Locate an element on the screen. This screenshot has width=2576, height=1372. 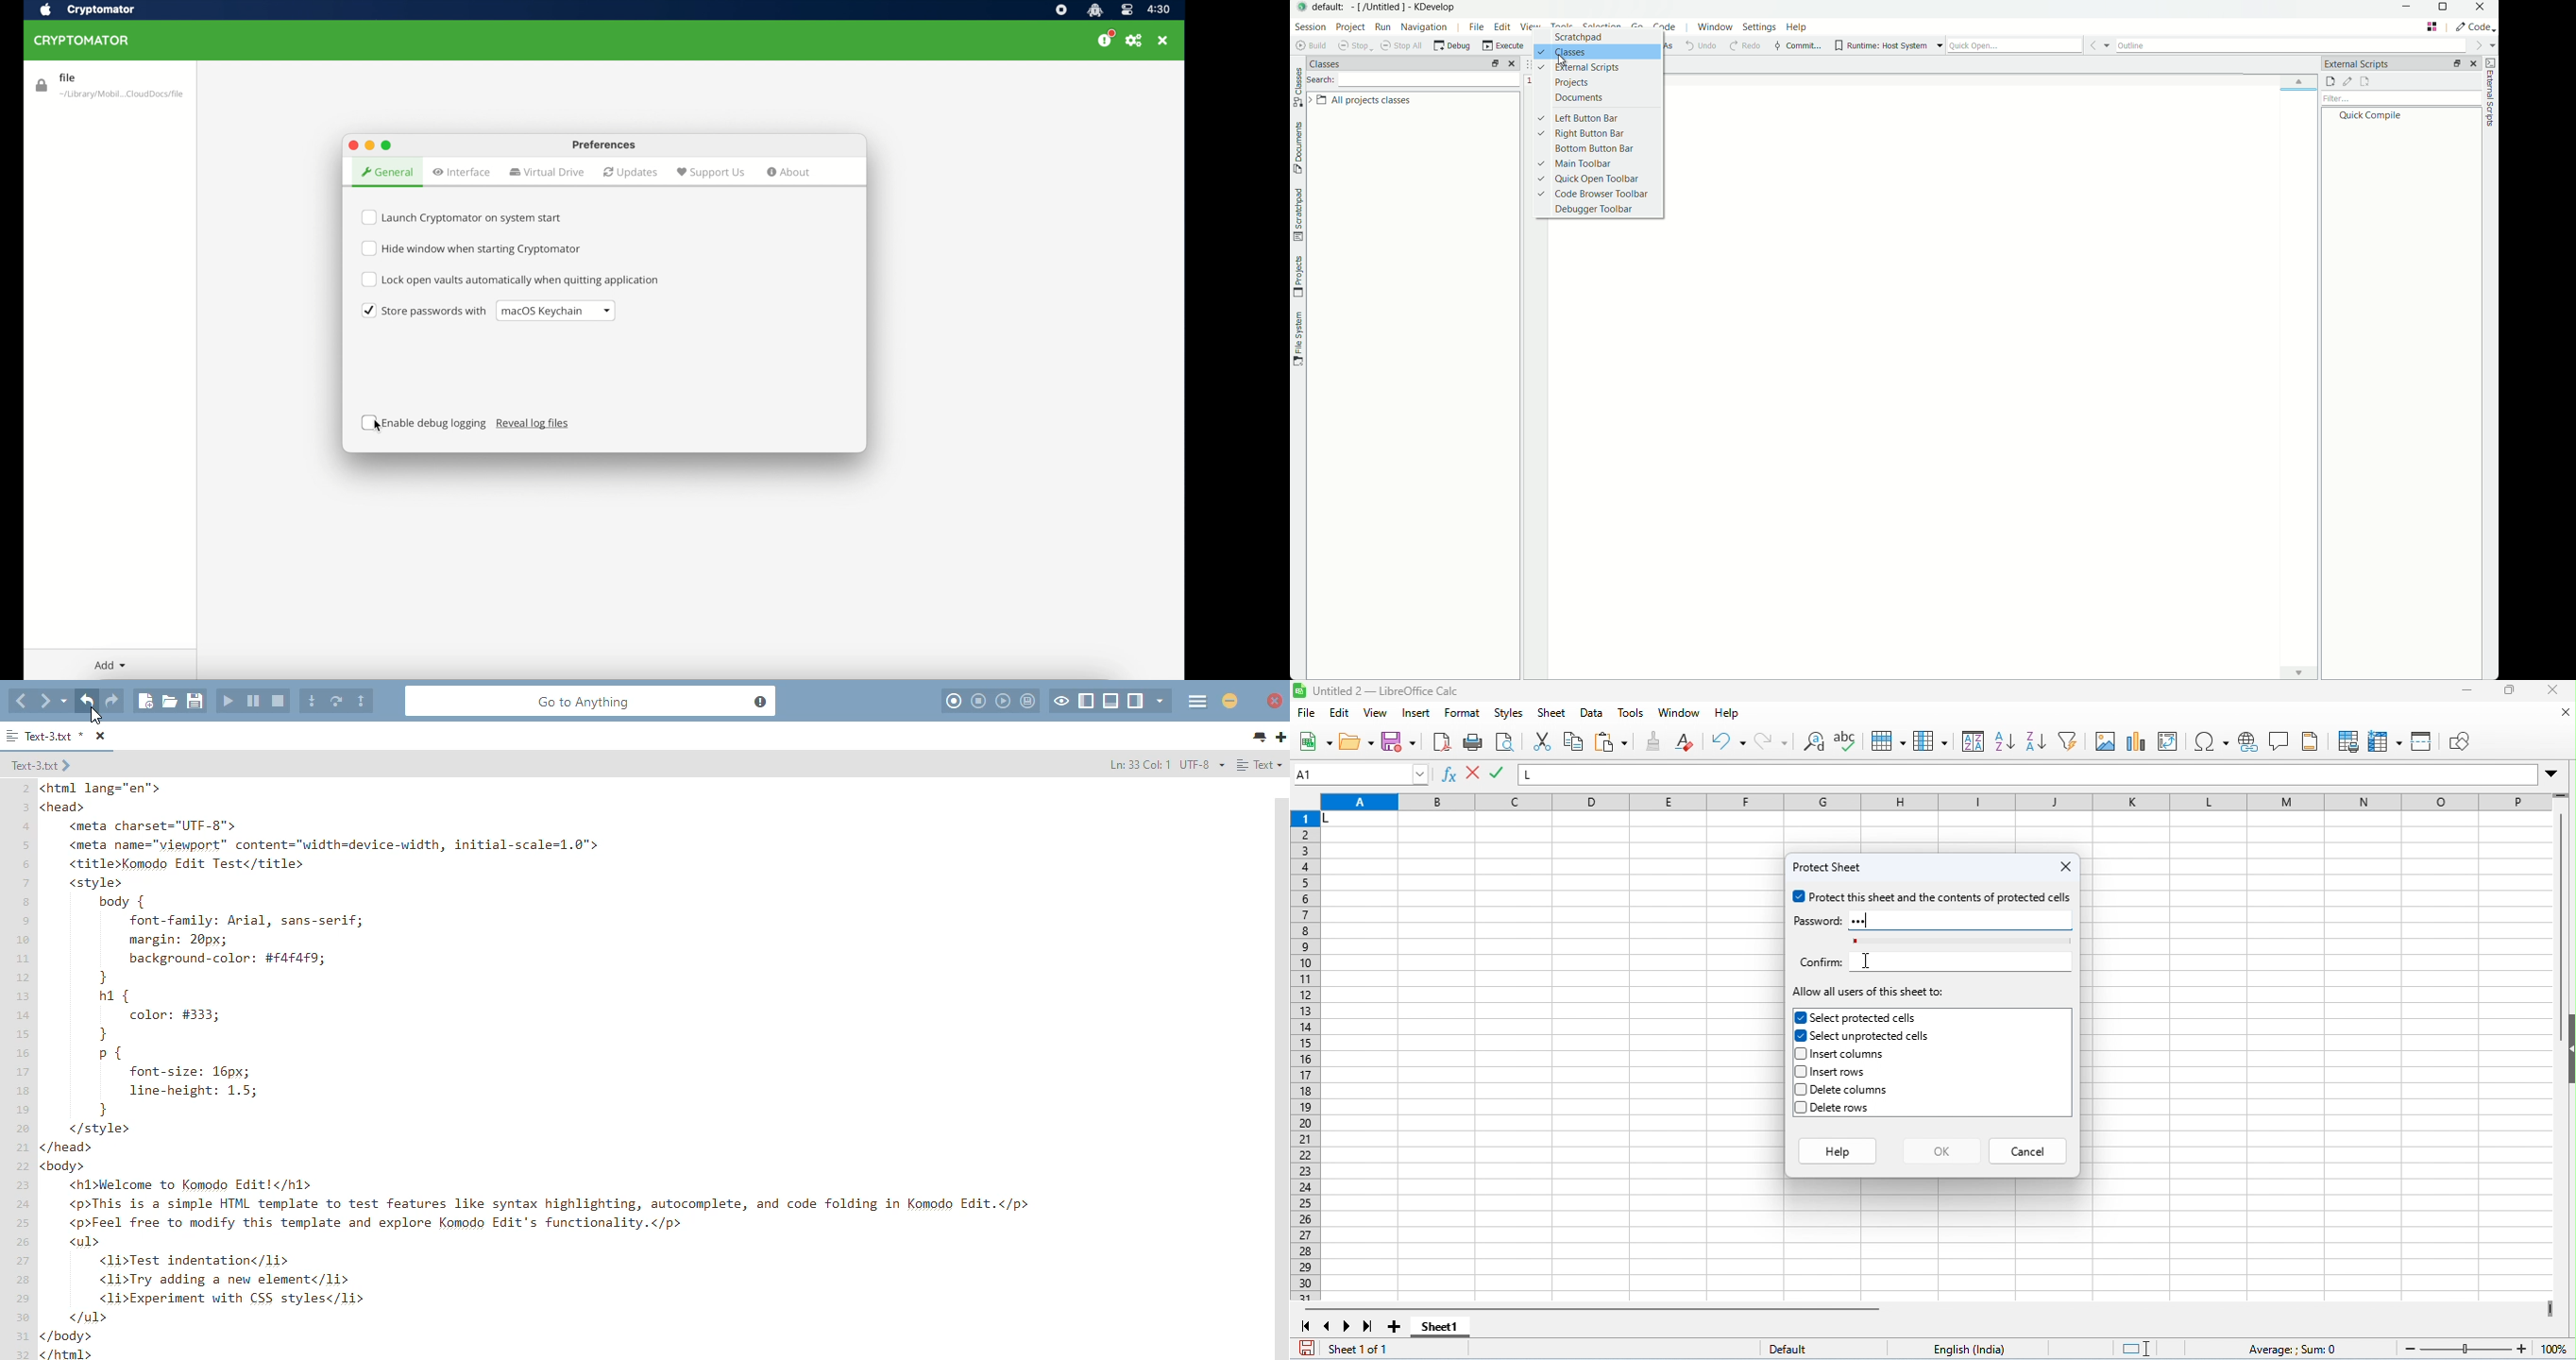
list all tabs is located at coordinates (1260, 738).